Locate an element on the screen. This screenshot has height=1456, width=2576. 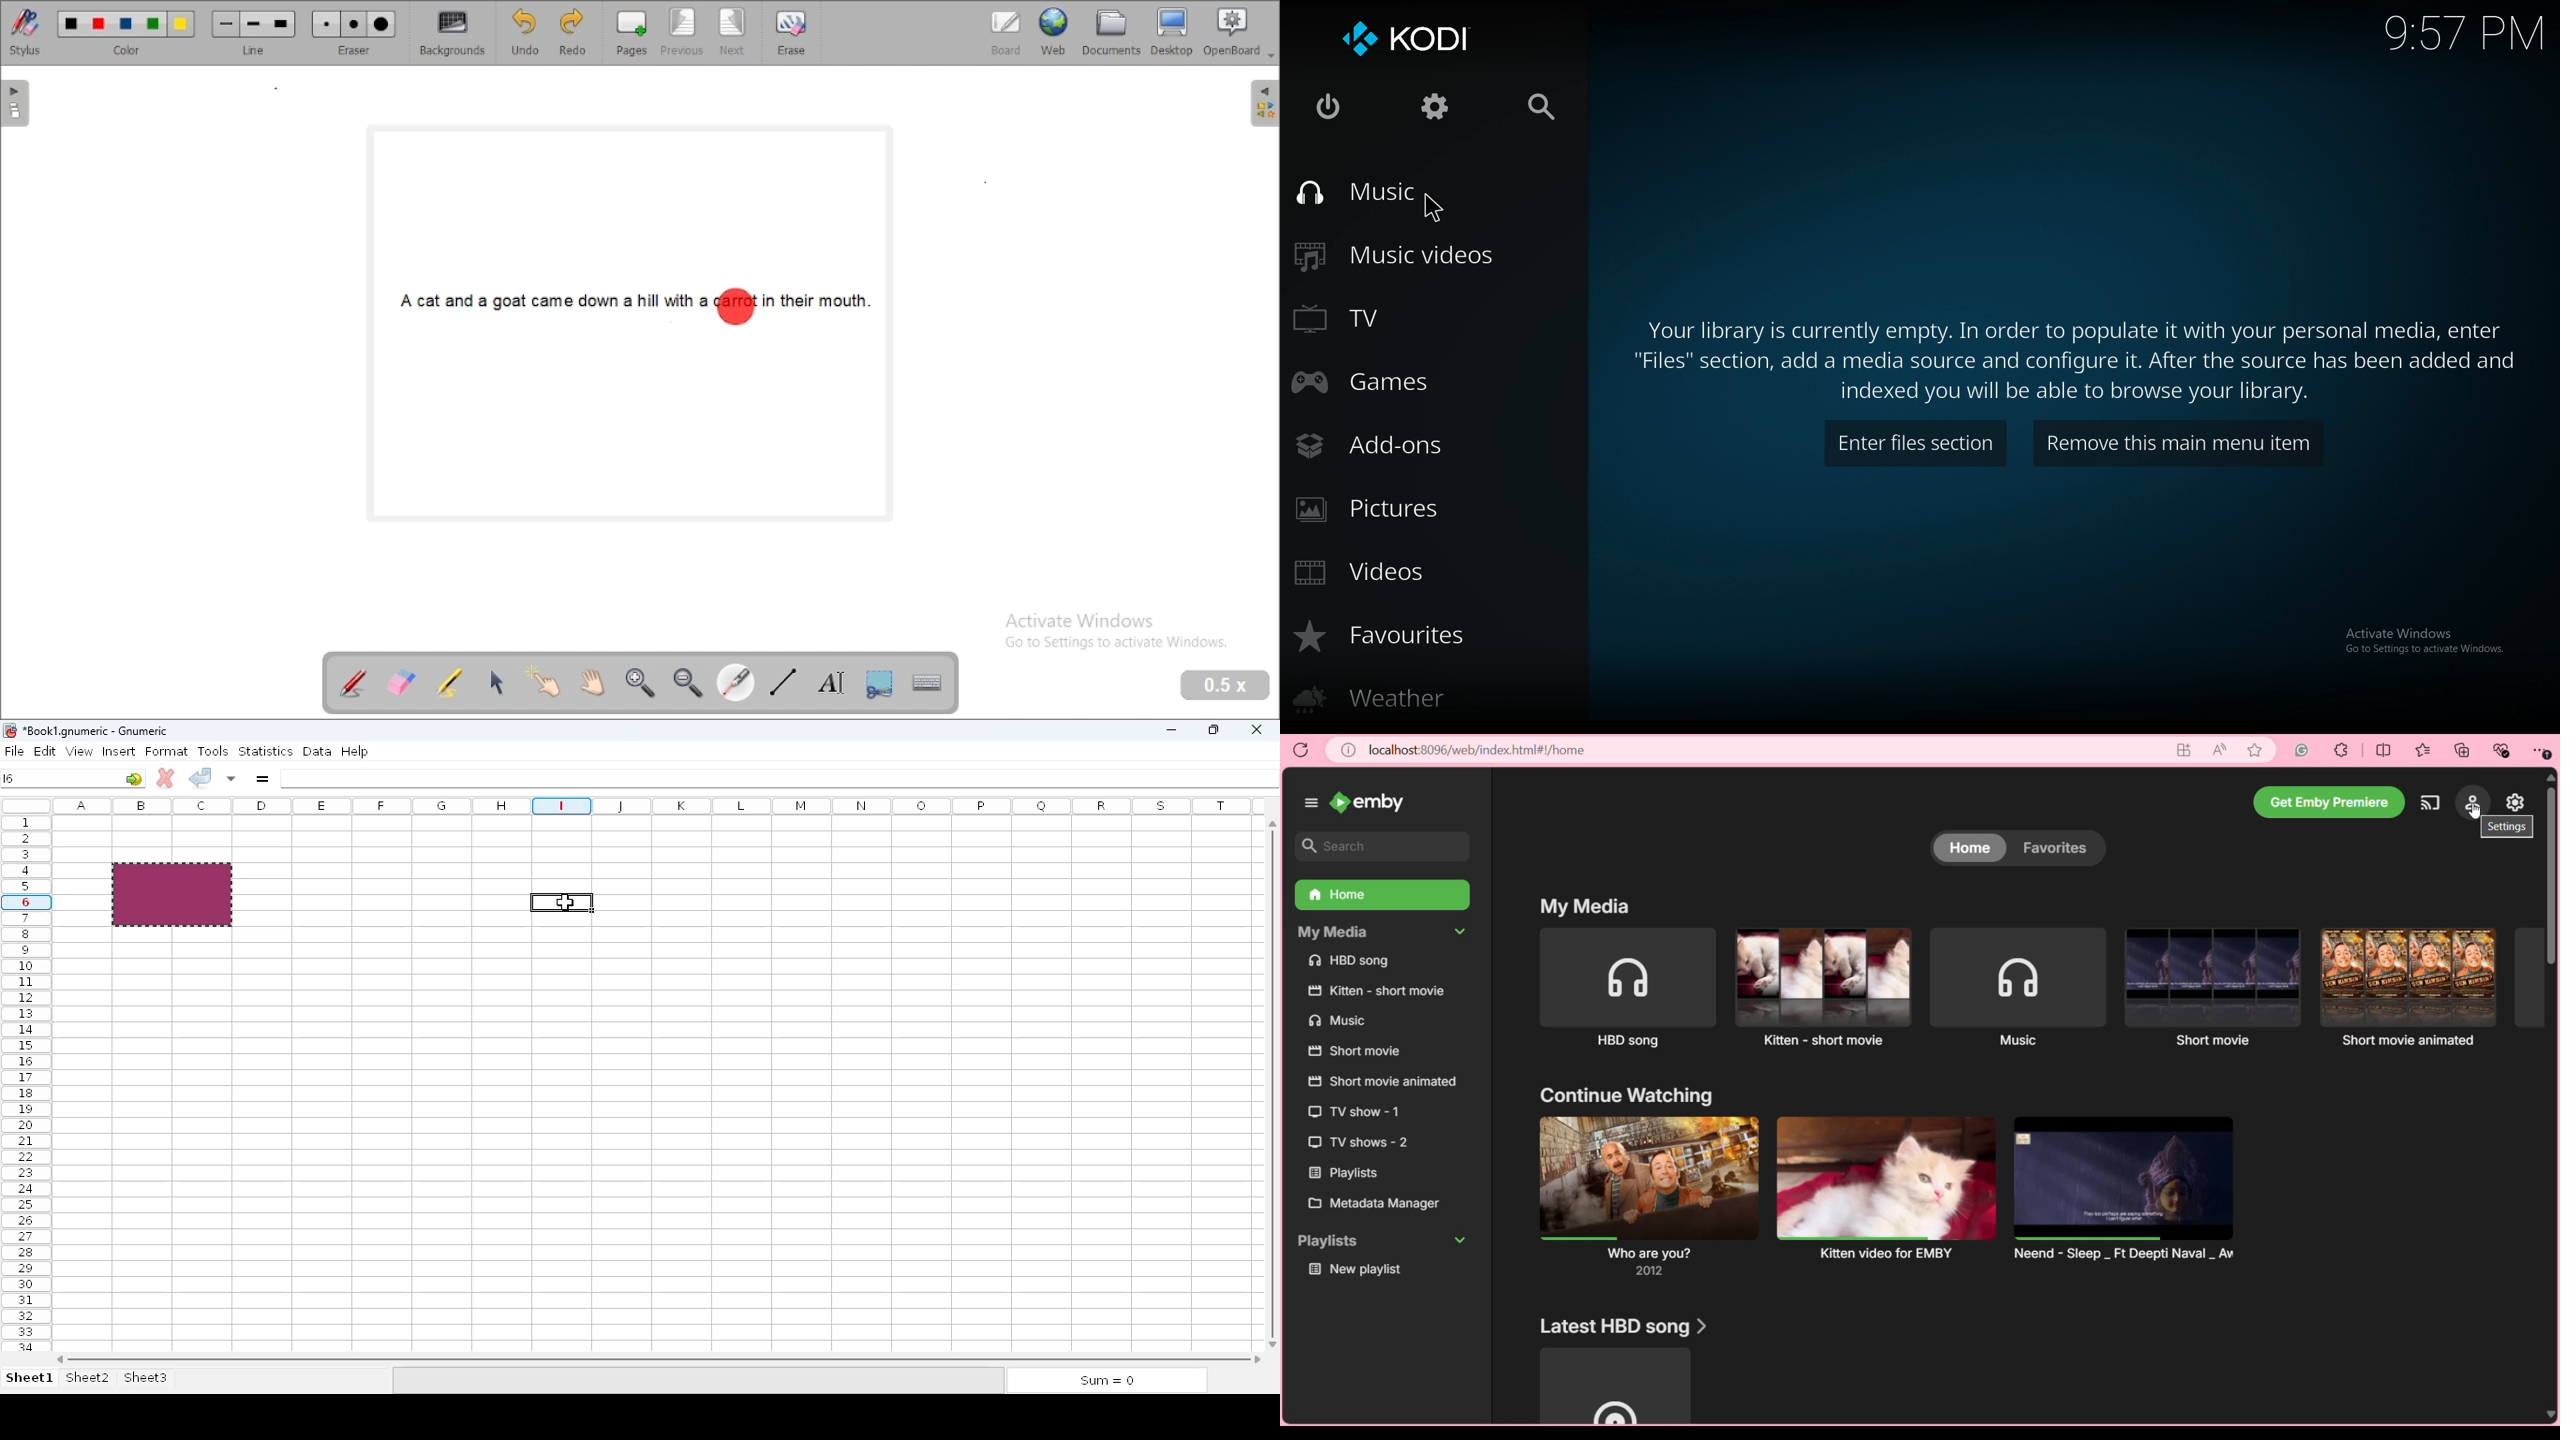
enter formula is located at coordinates (263, 778).